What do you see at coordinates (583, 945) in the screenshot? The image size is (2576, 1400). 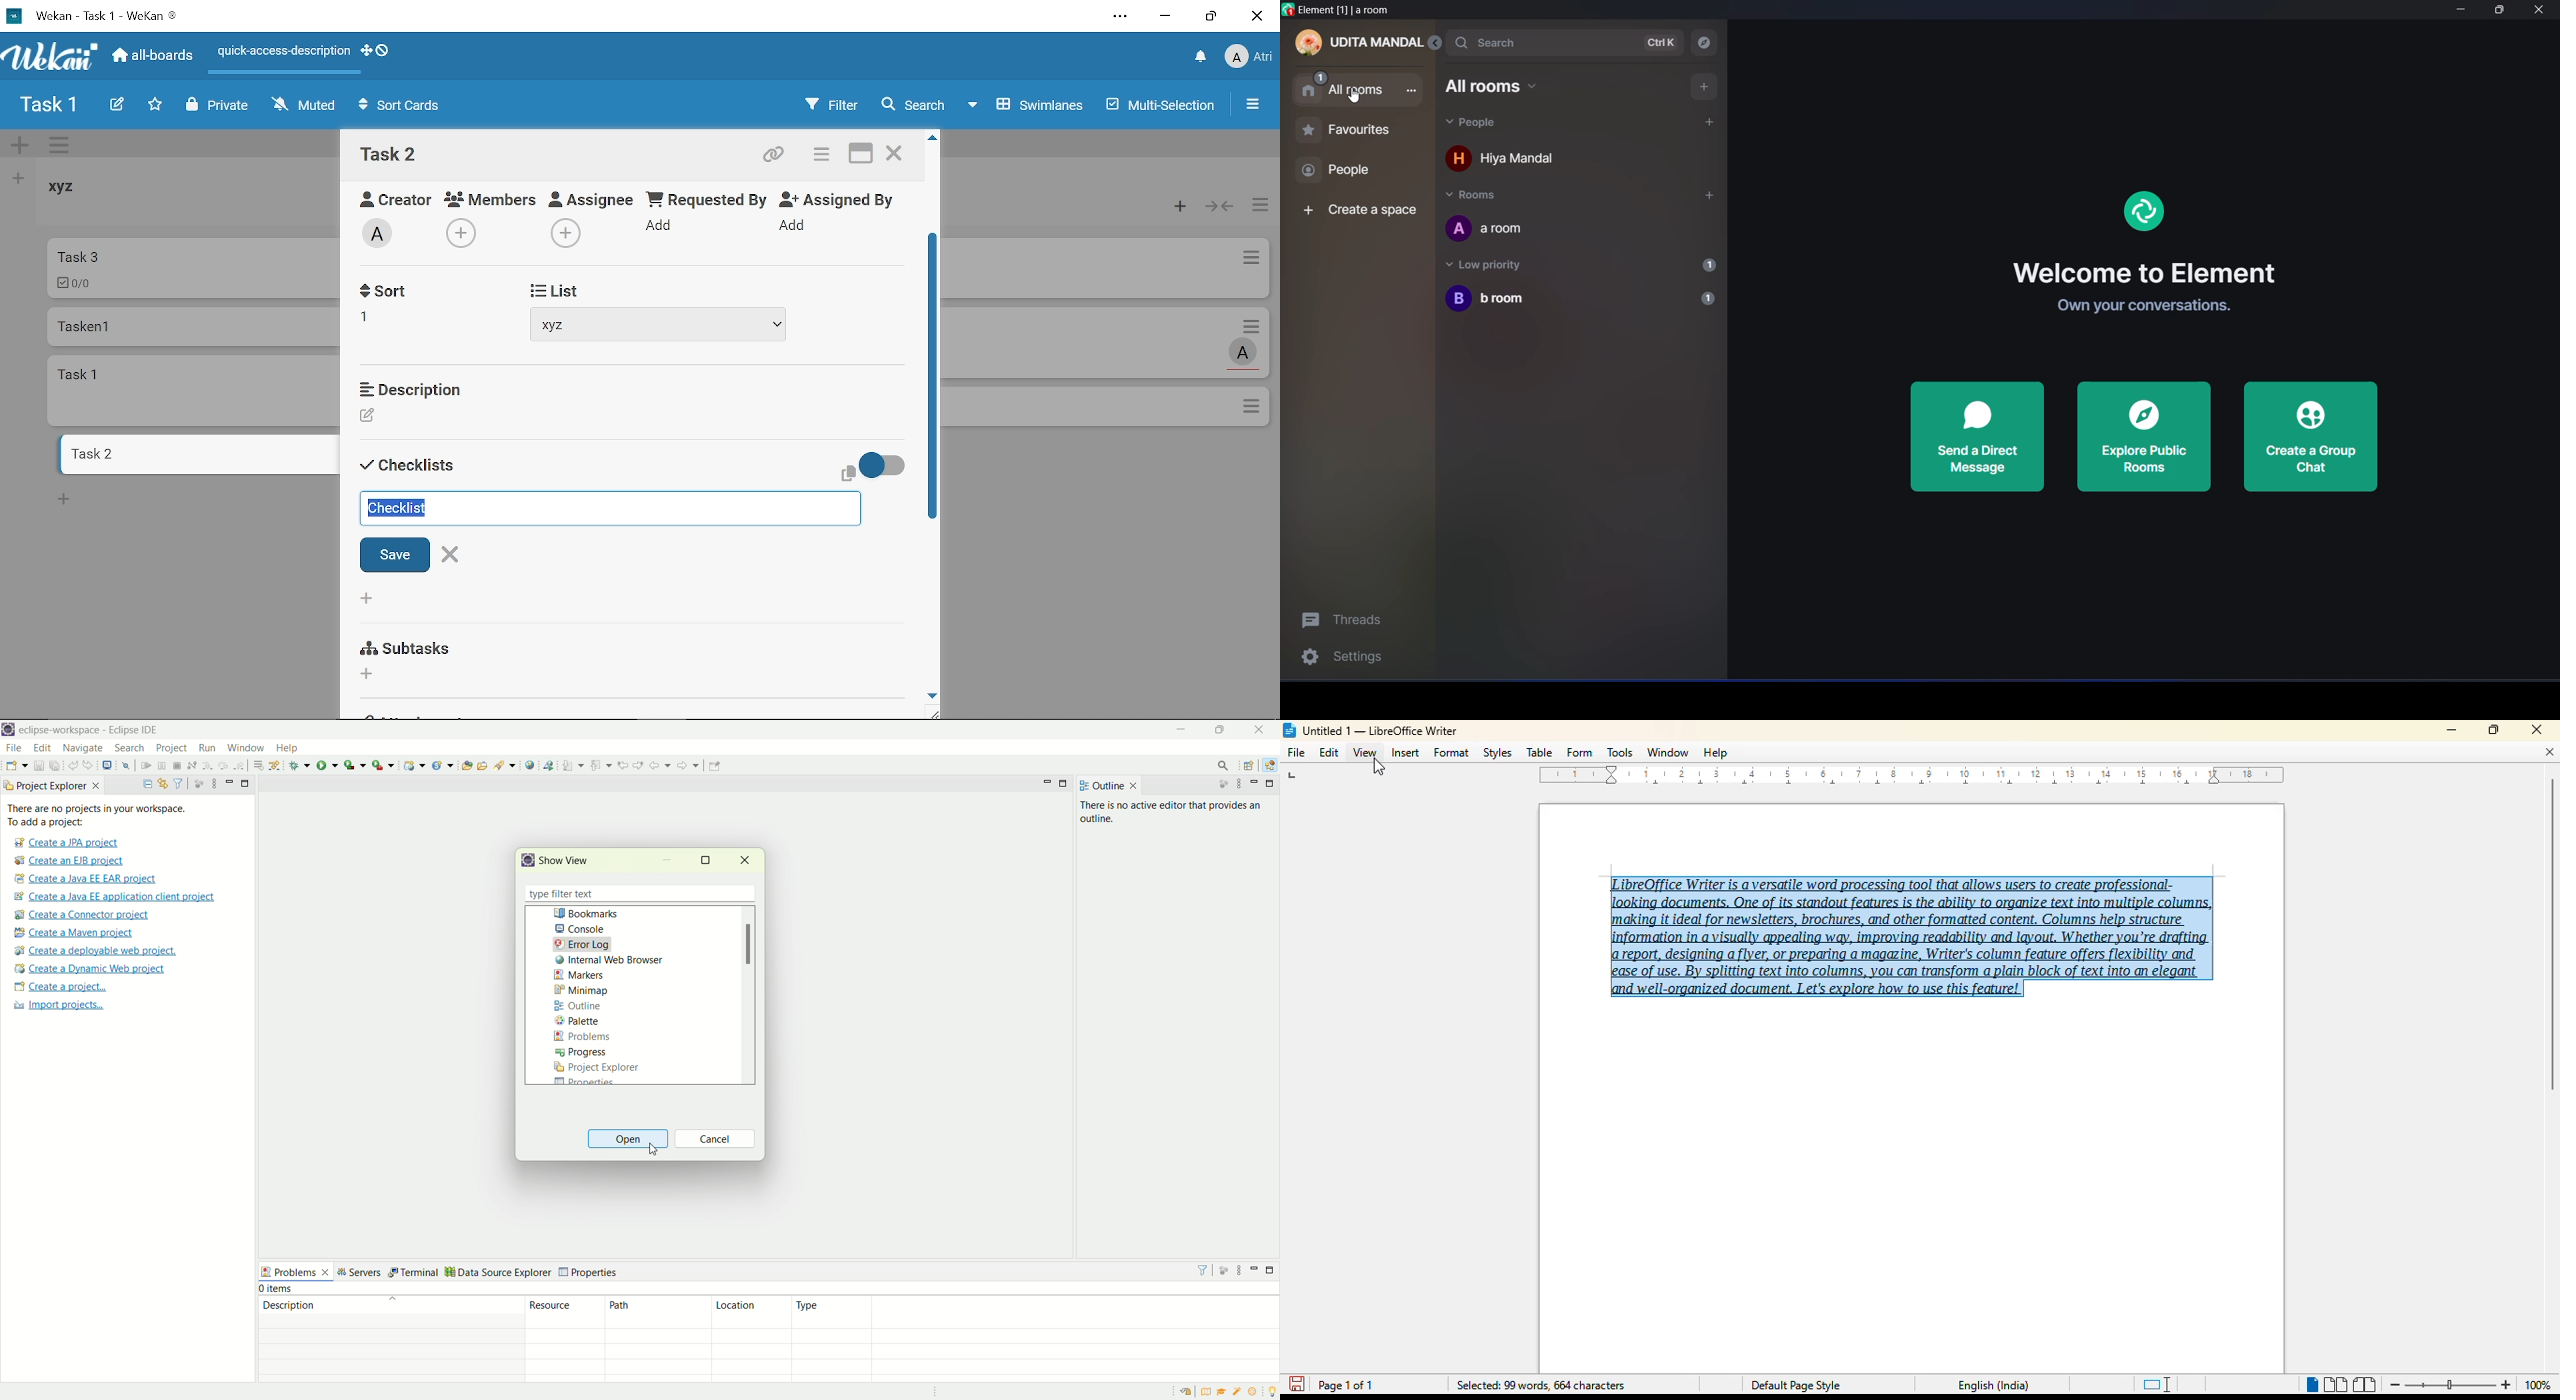 I see `errror log` at bounding box center [583, 945].